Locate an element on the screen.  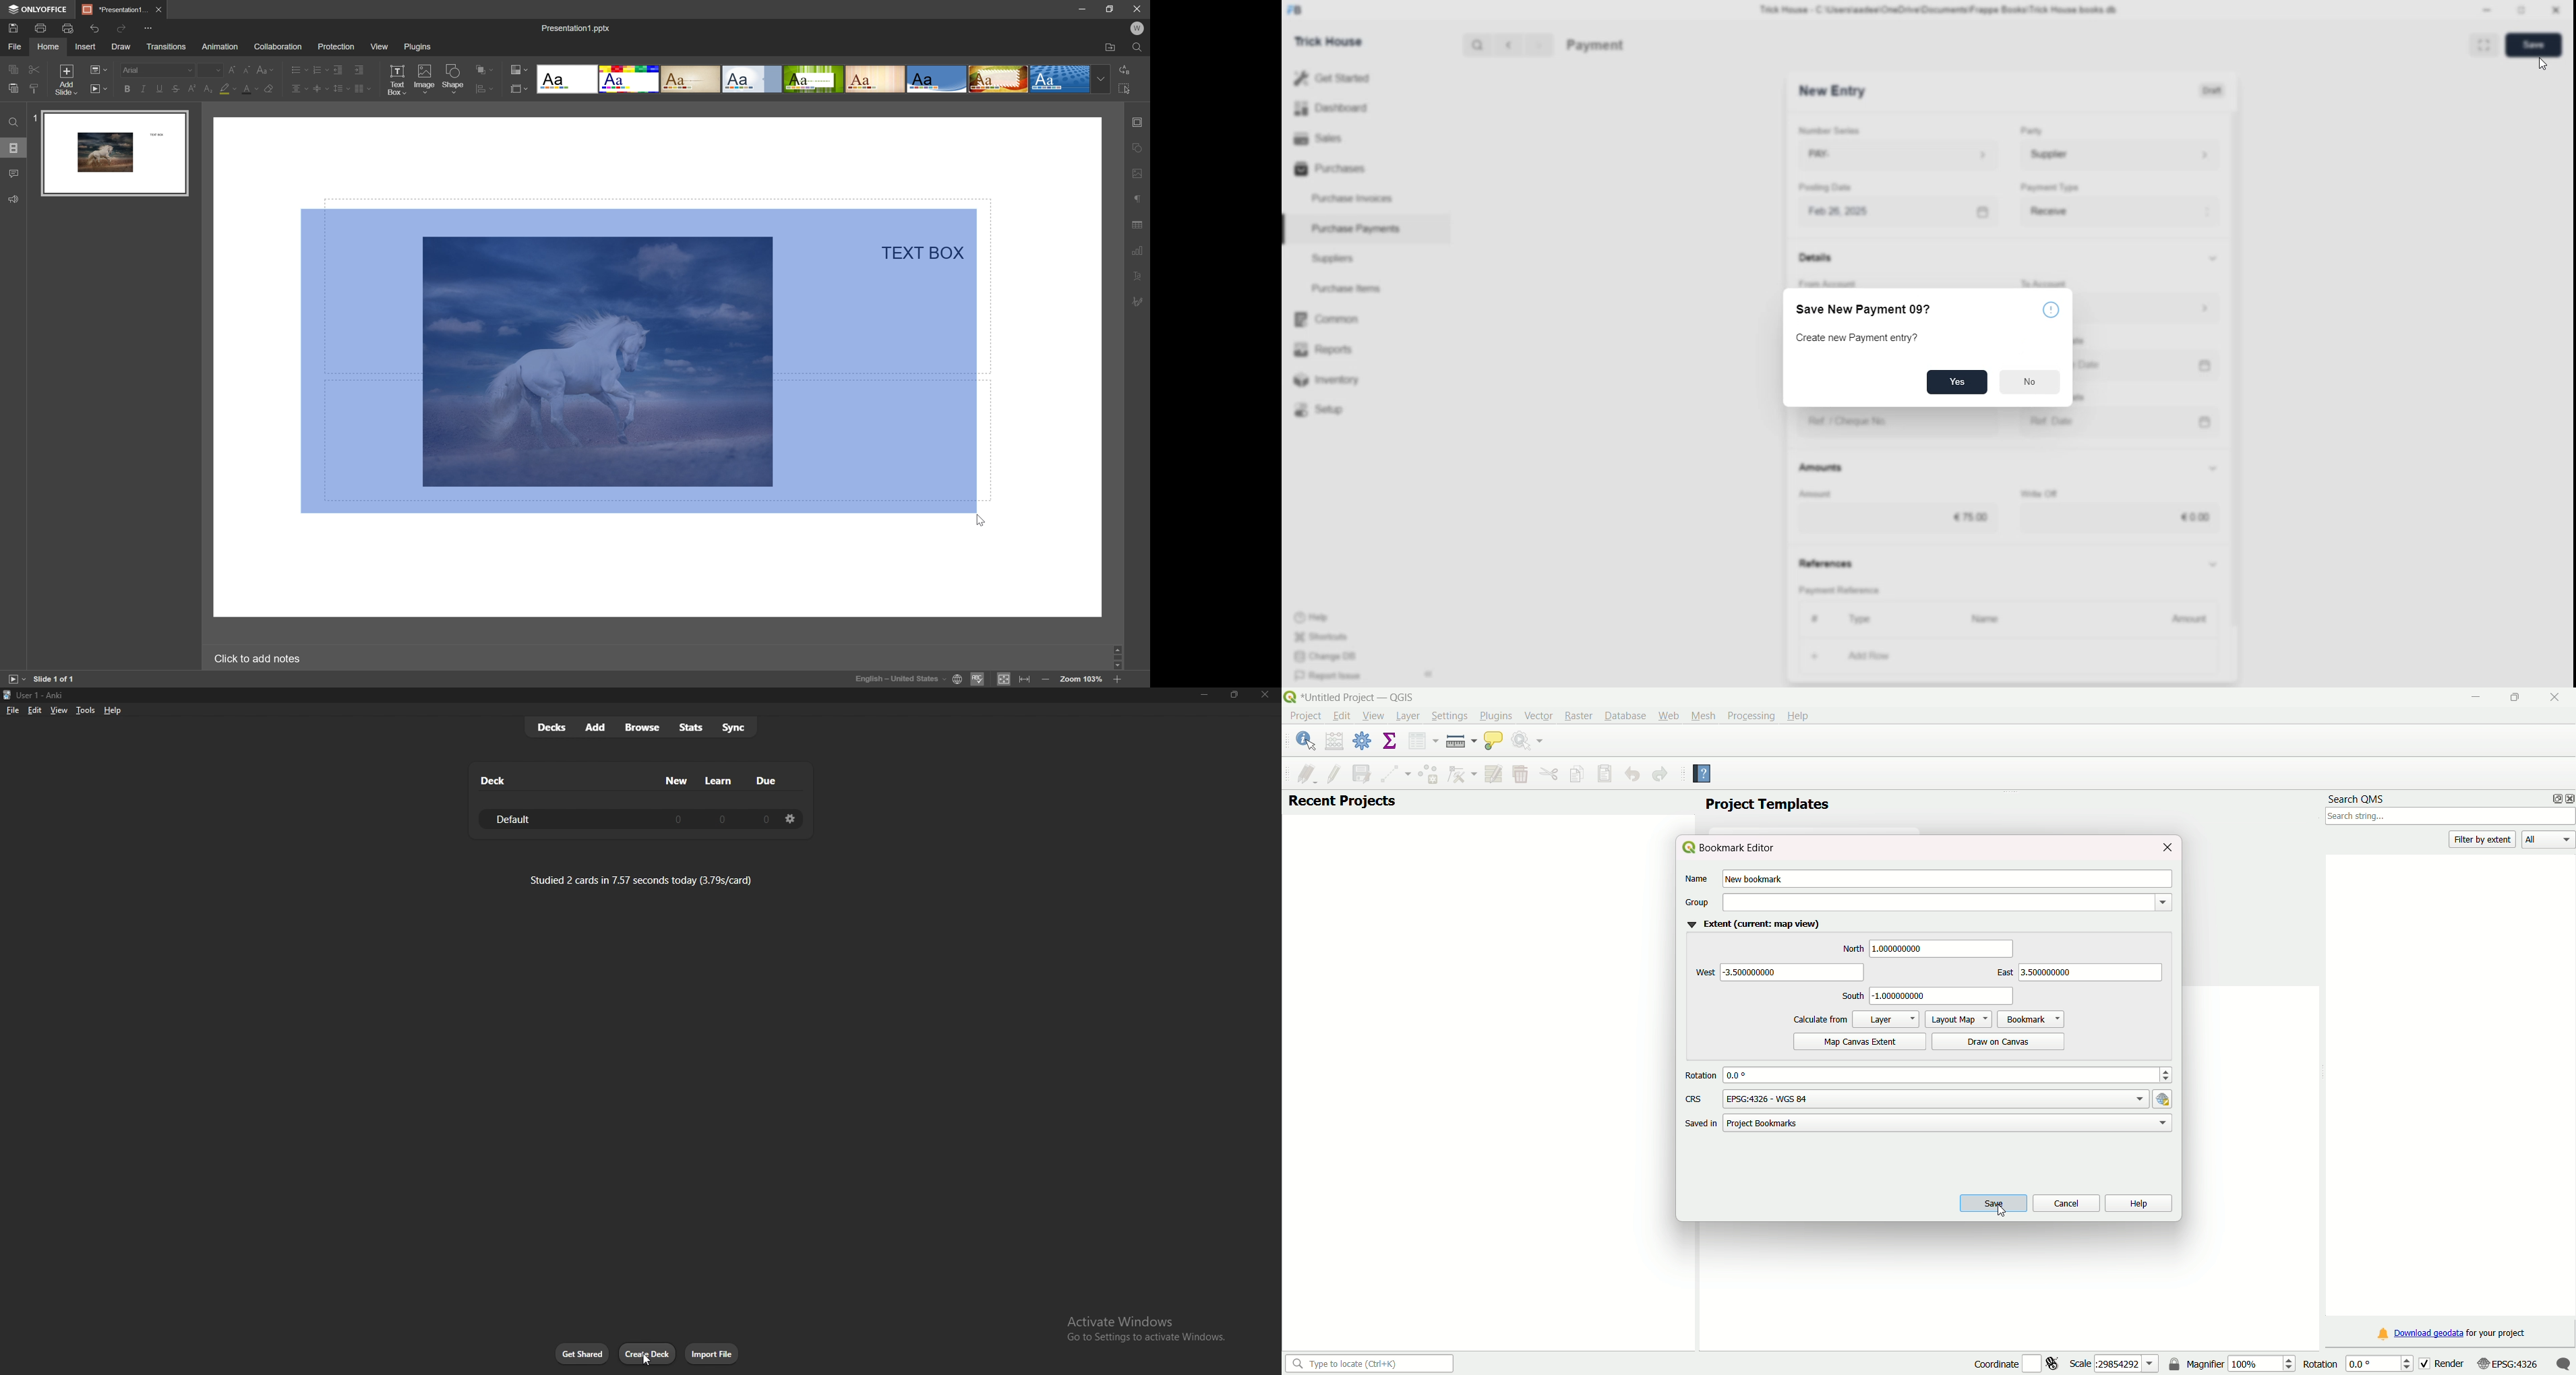
Font size drop down is located at coordinates (209, 69).